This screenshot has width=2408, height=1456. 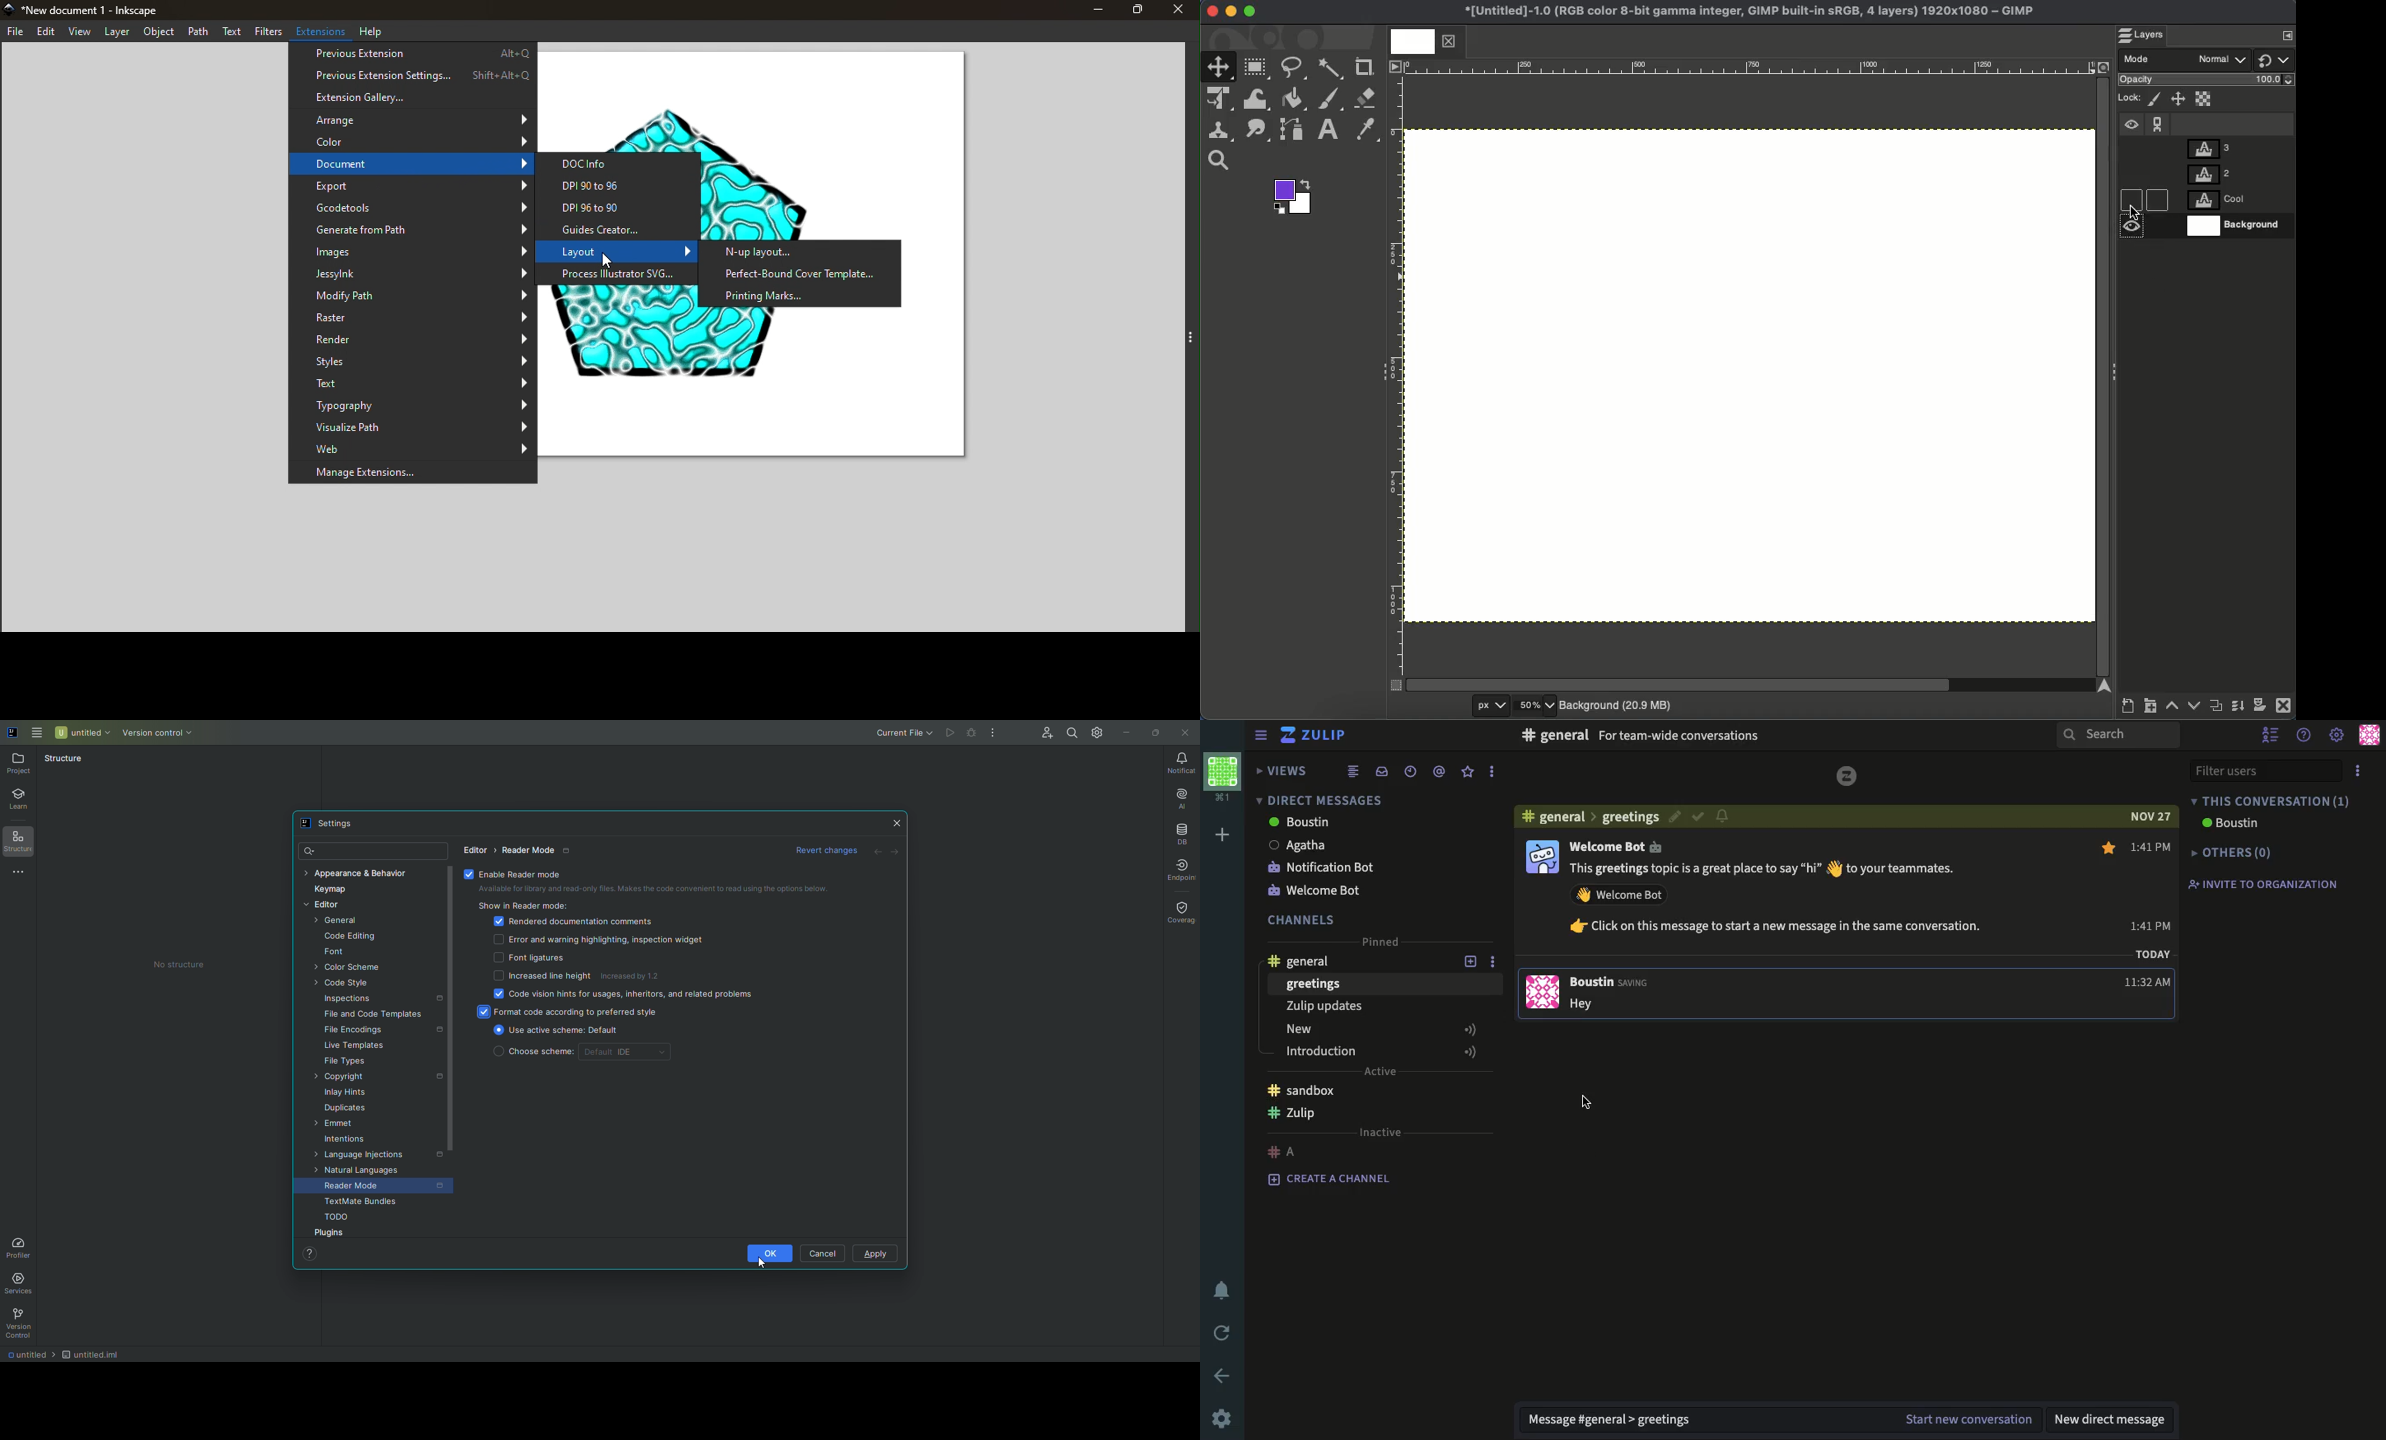 What do you see at coordinates (414, 406) in the screenshot?
I see `Typography` at bounding box center [414, 406].